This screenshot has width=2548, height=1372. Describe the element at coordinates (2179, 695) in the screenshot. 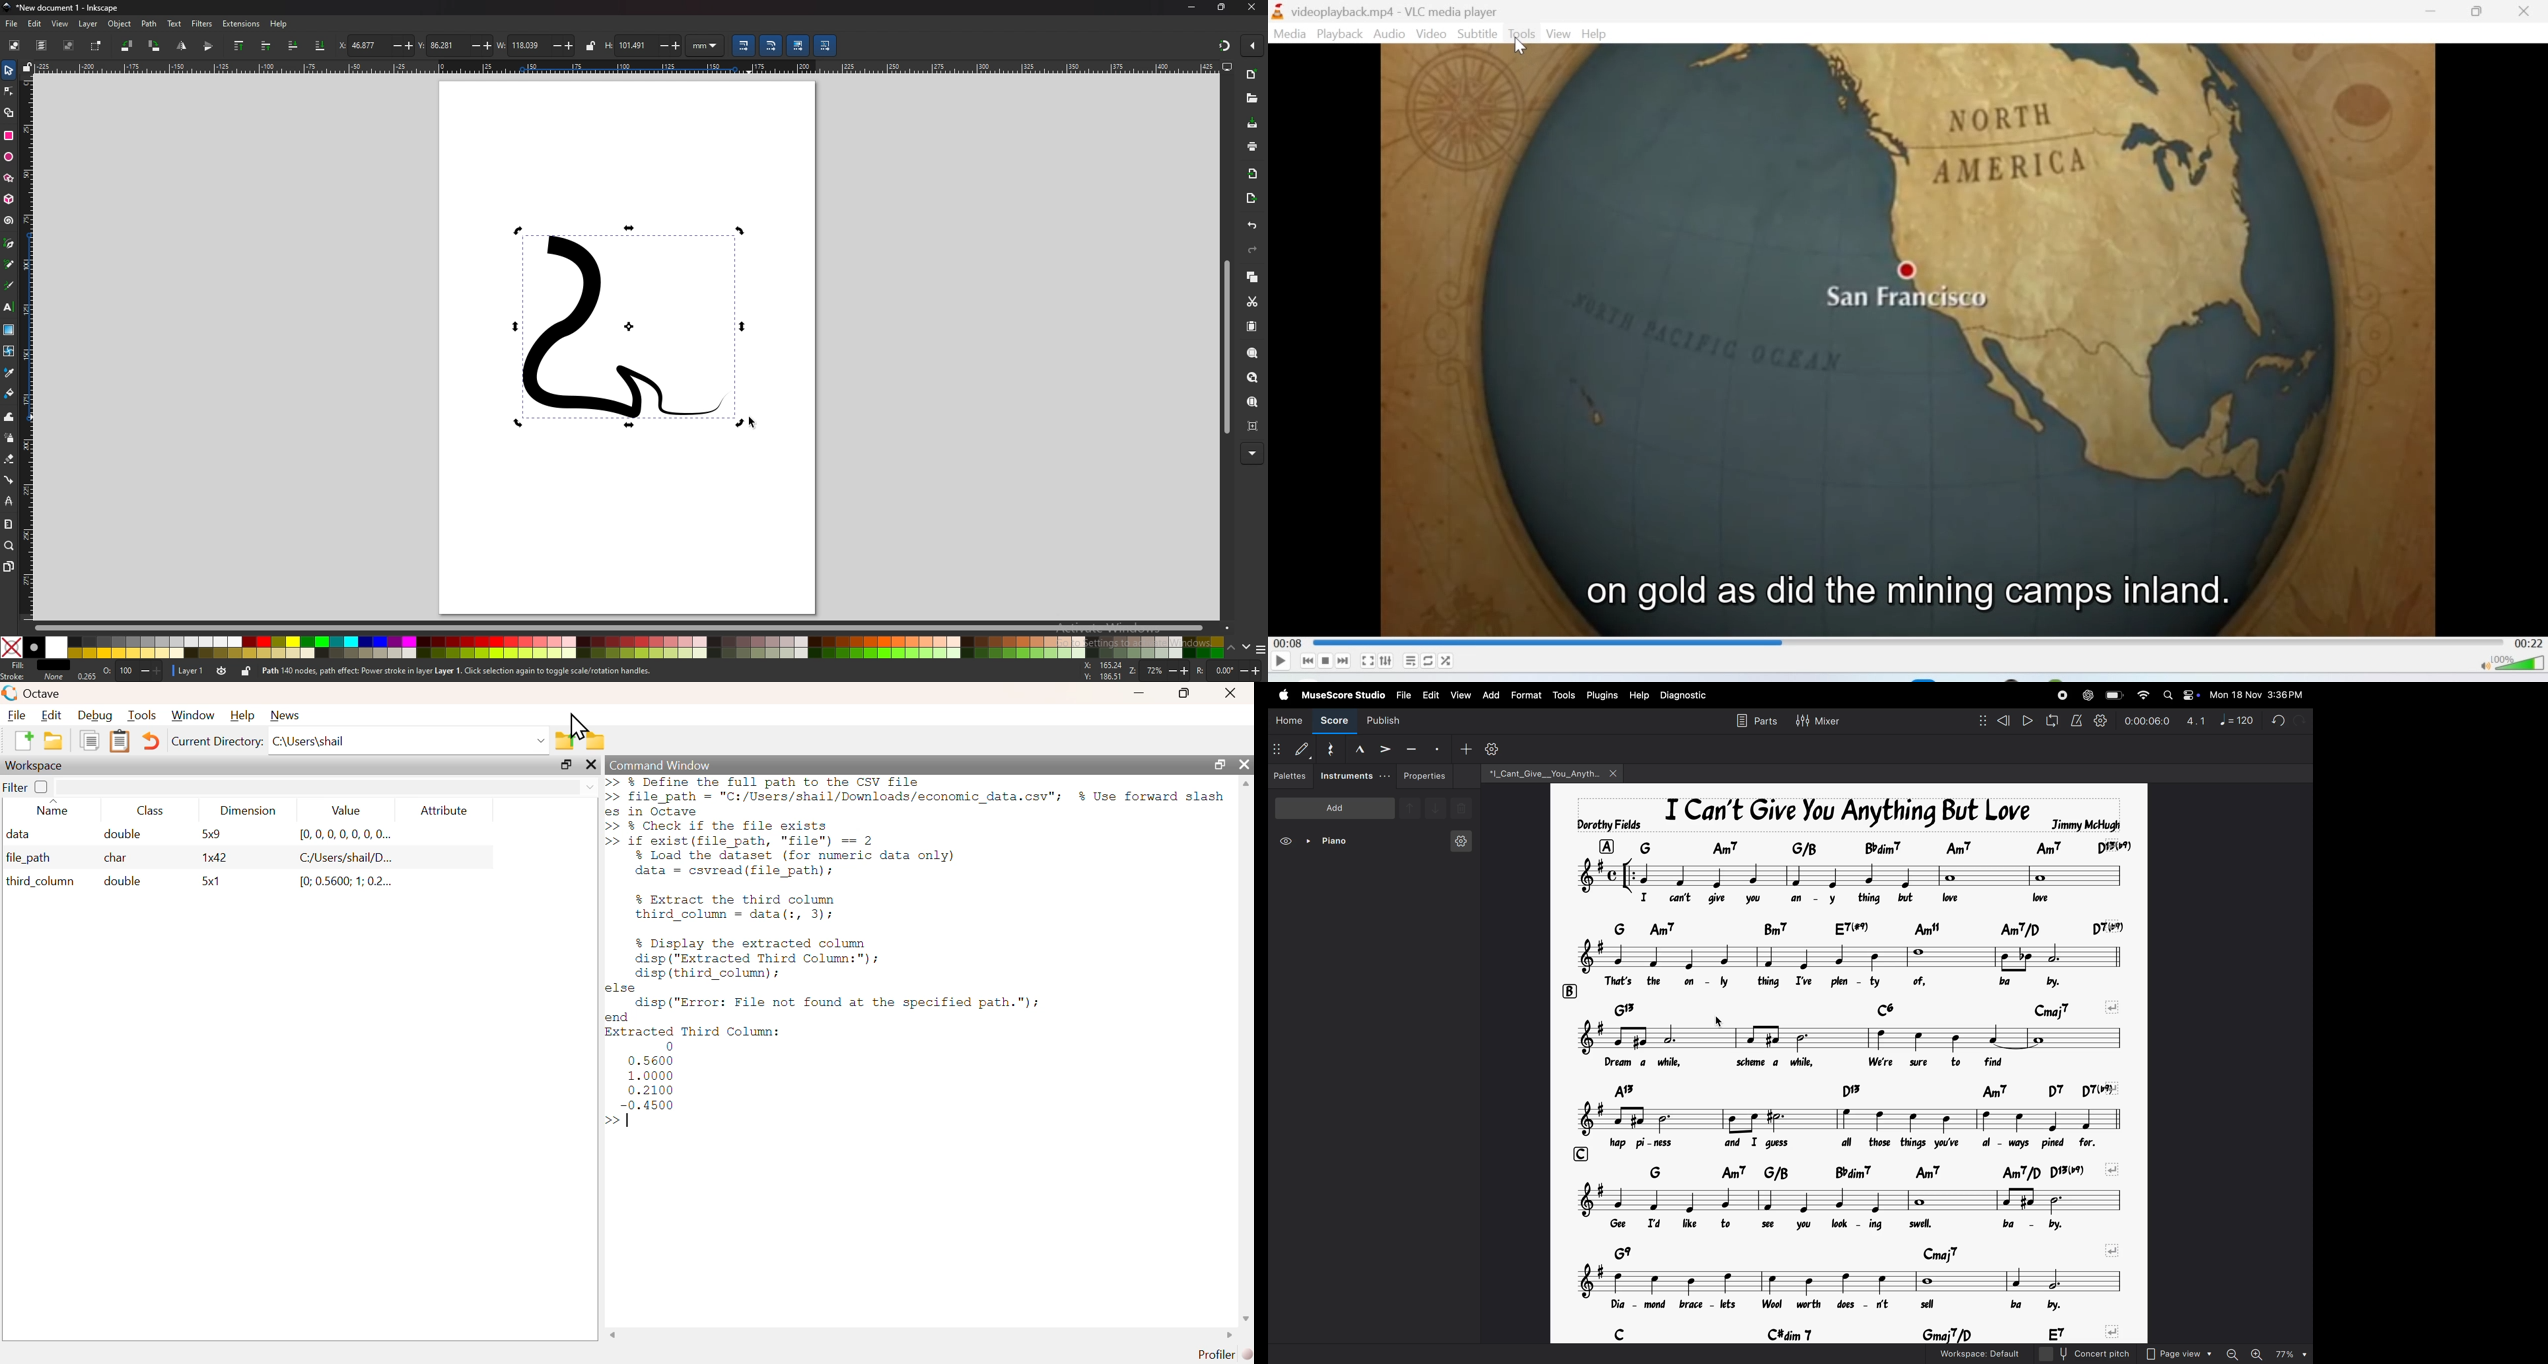

I see `apple widgets` at that location.